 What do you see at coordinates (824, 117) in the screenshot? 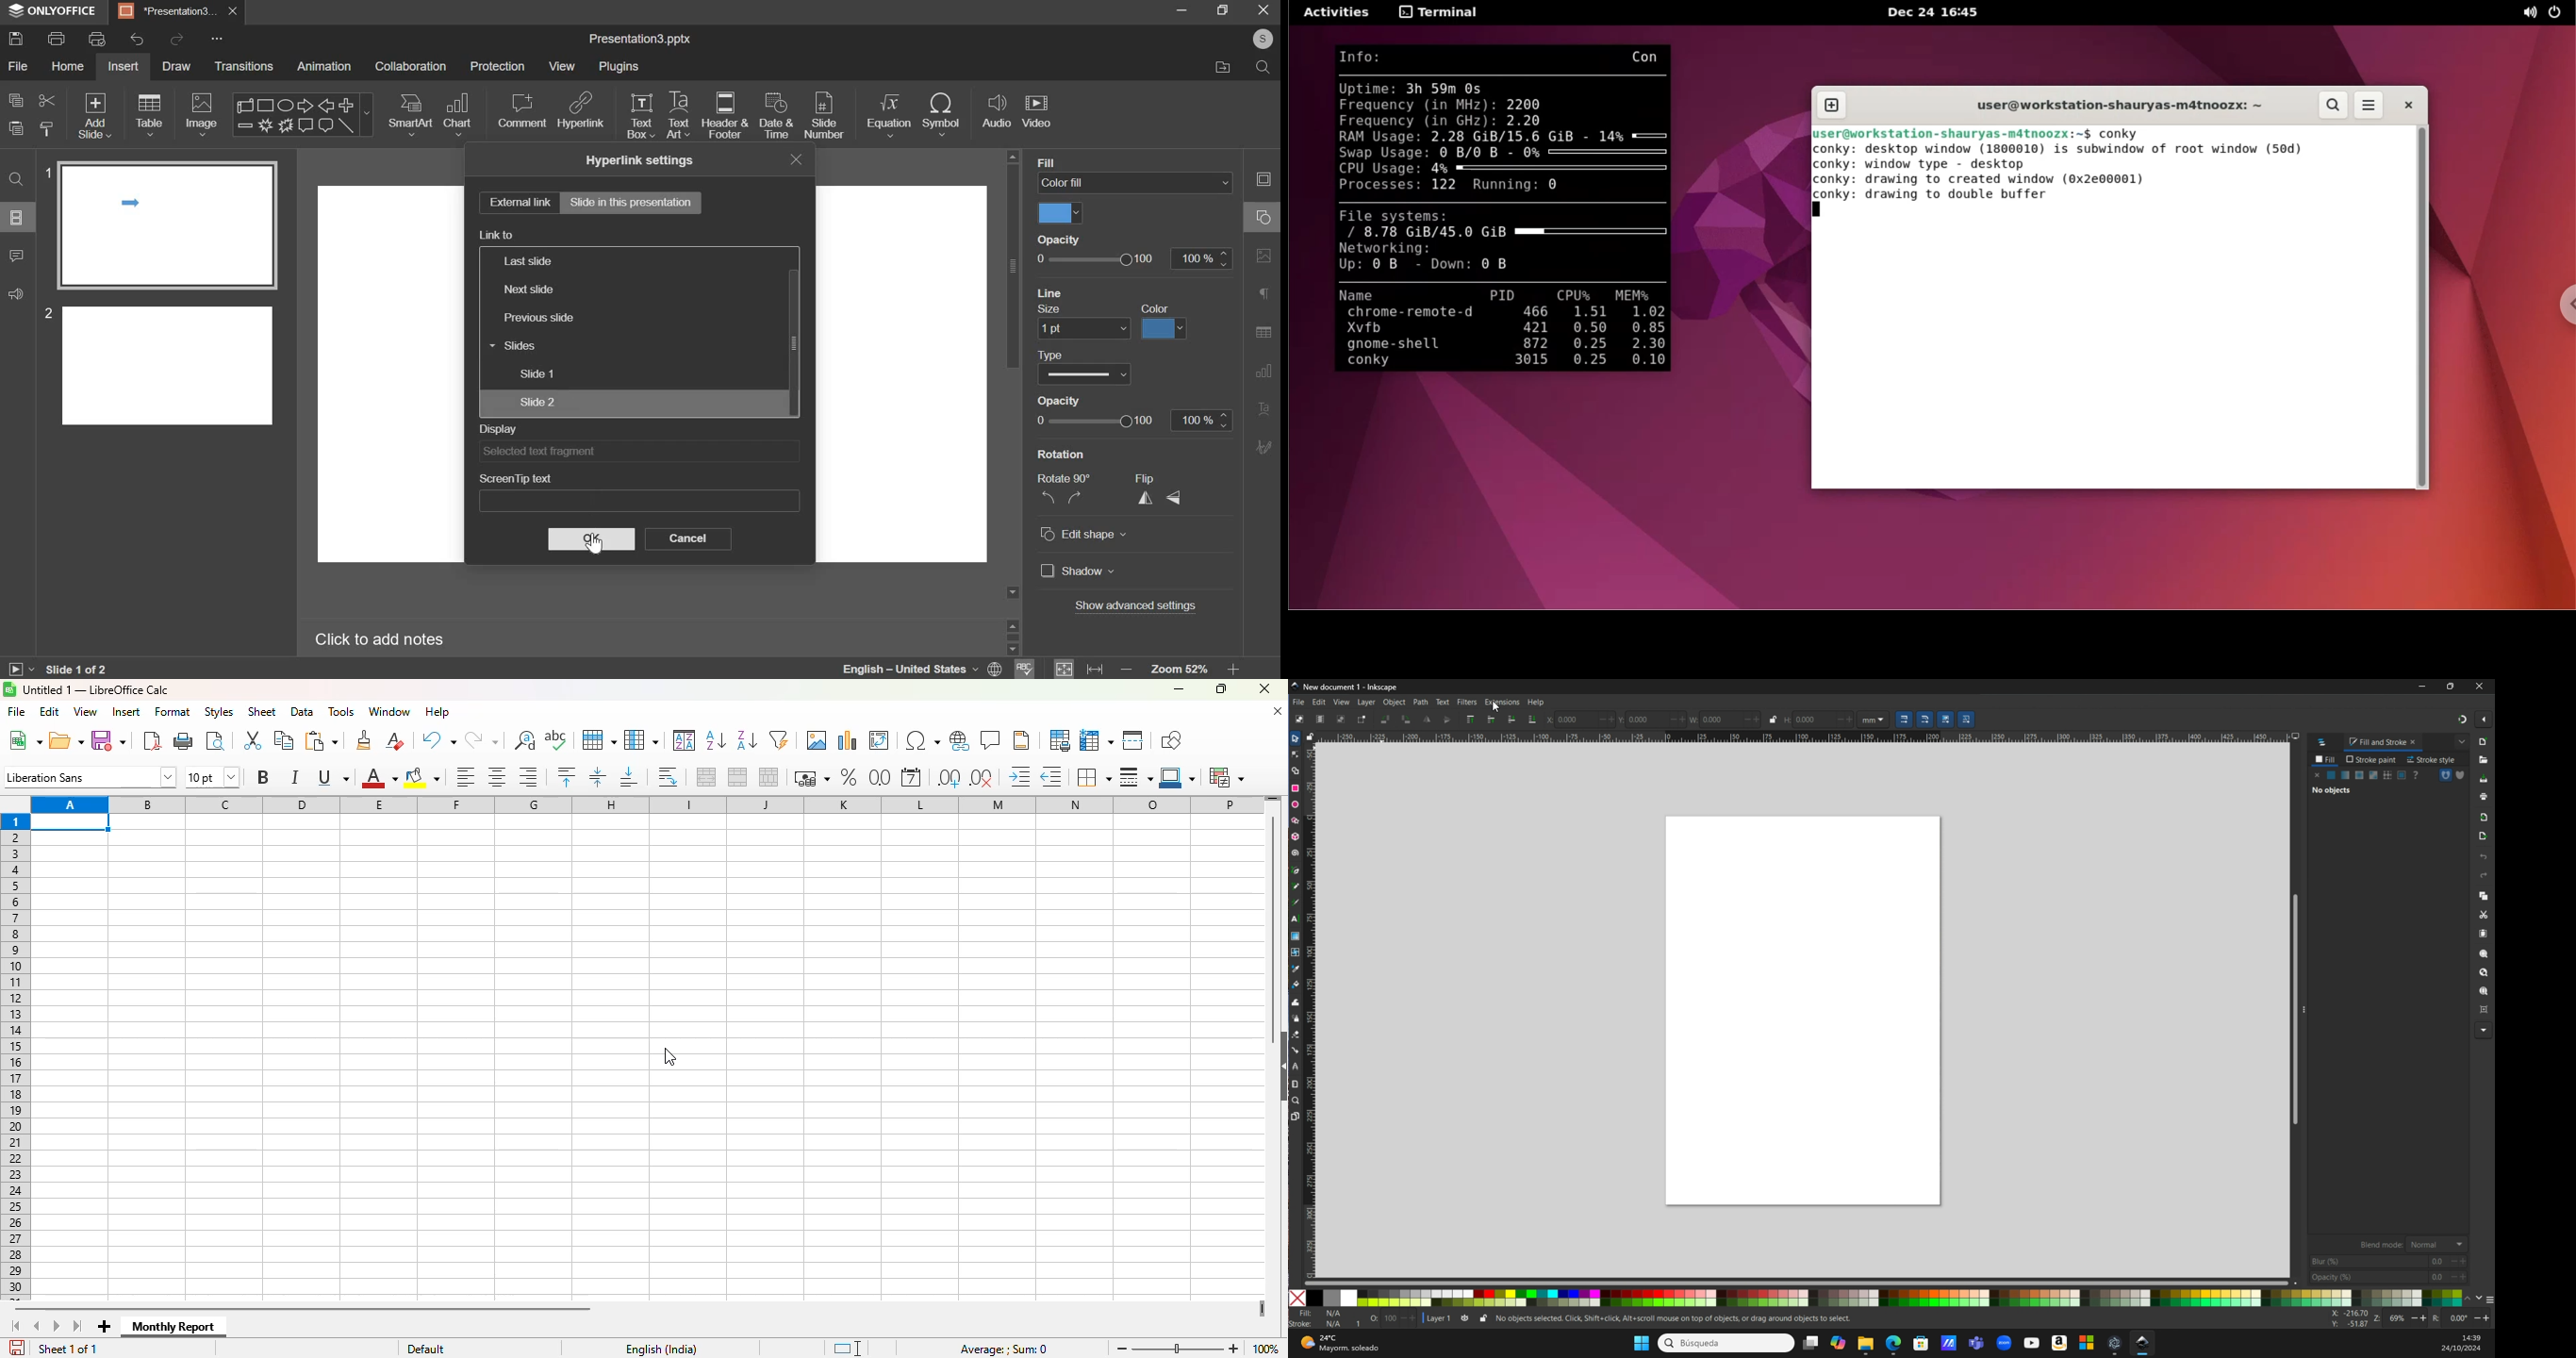
I see `slide number` at bounding box center [824, 117].